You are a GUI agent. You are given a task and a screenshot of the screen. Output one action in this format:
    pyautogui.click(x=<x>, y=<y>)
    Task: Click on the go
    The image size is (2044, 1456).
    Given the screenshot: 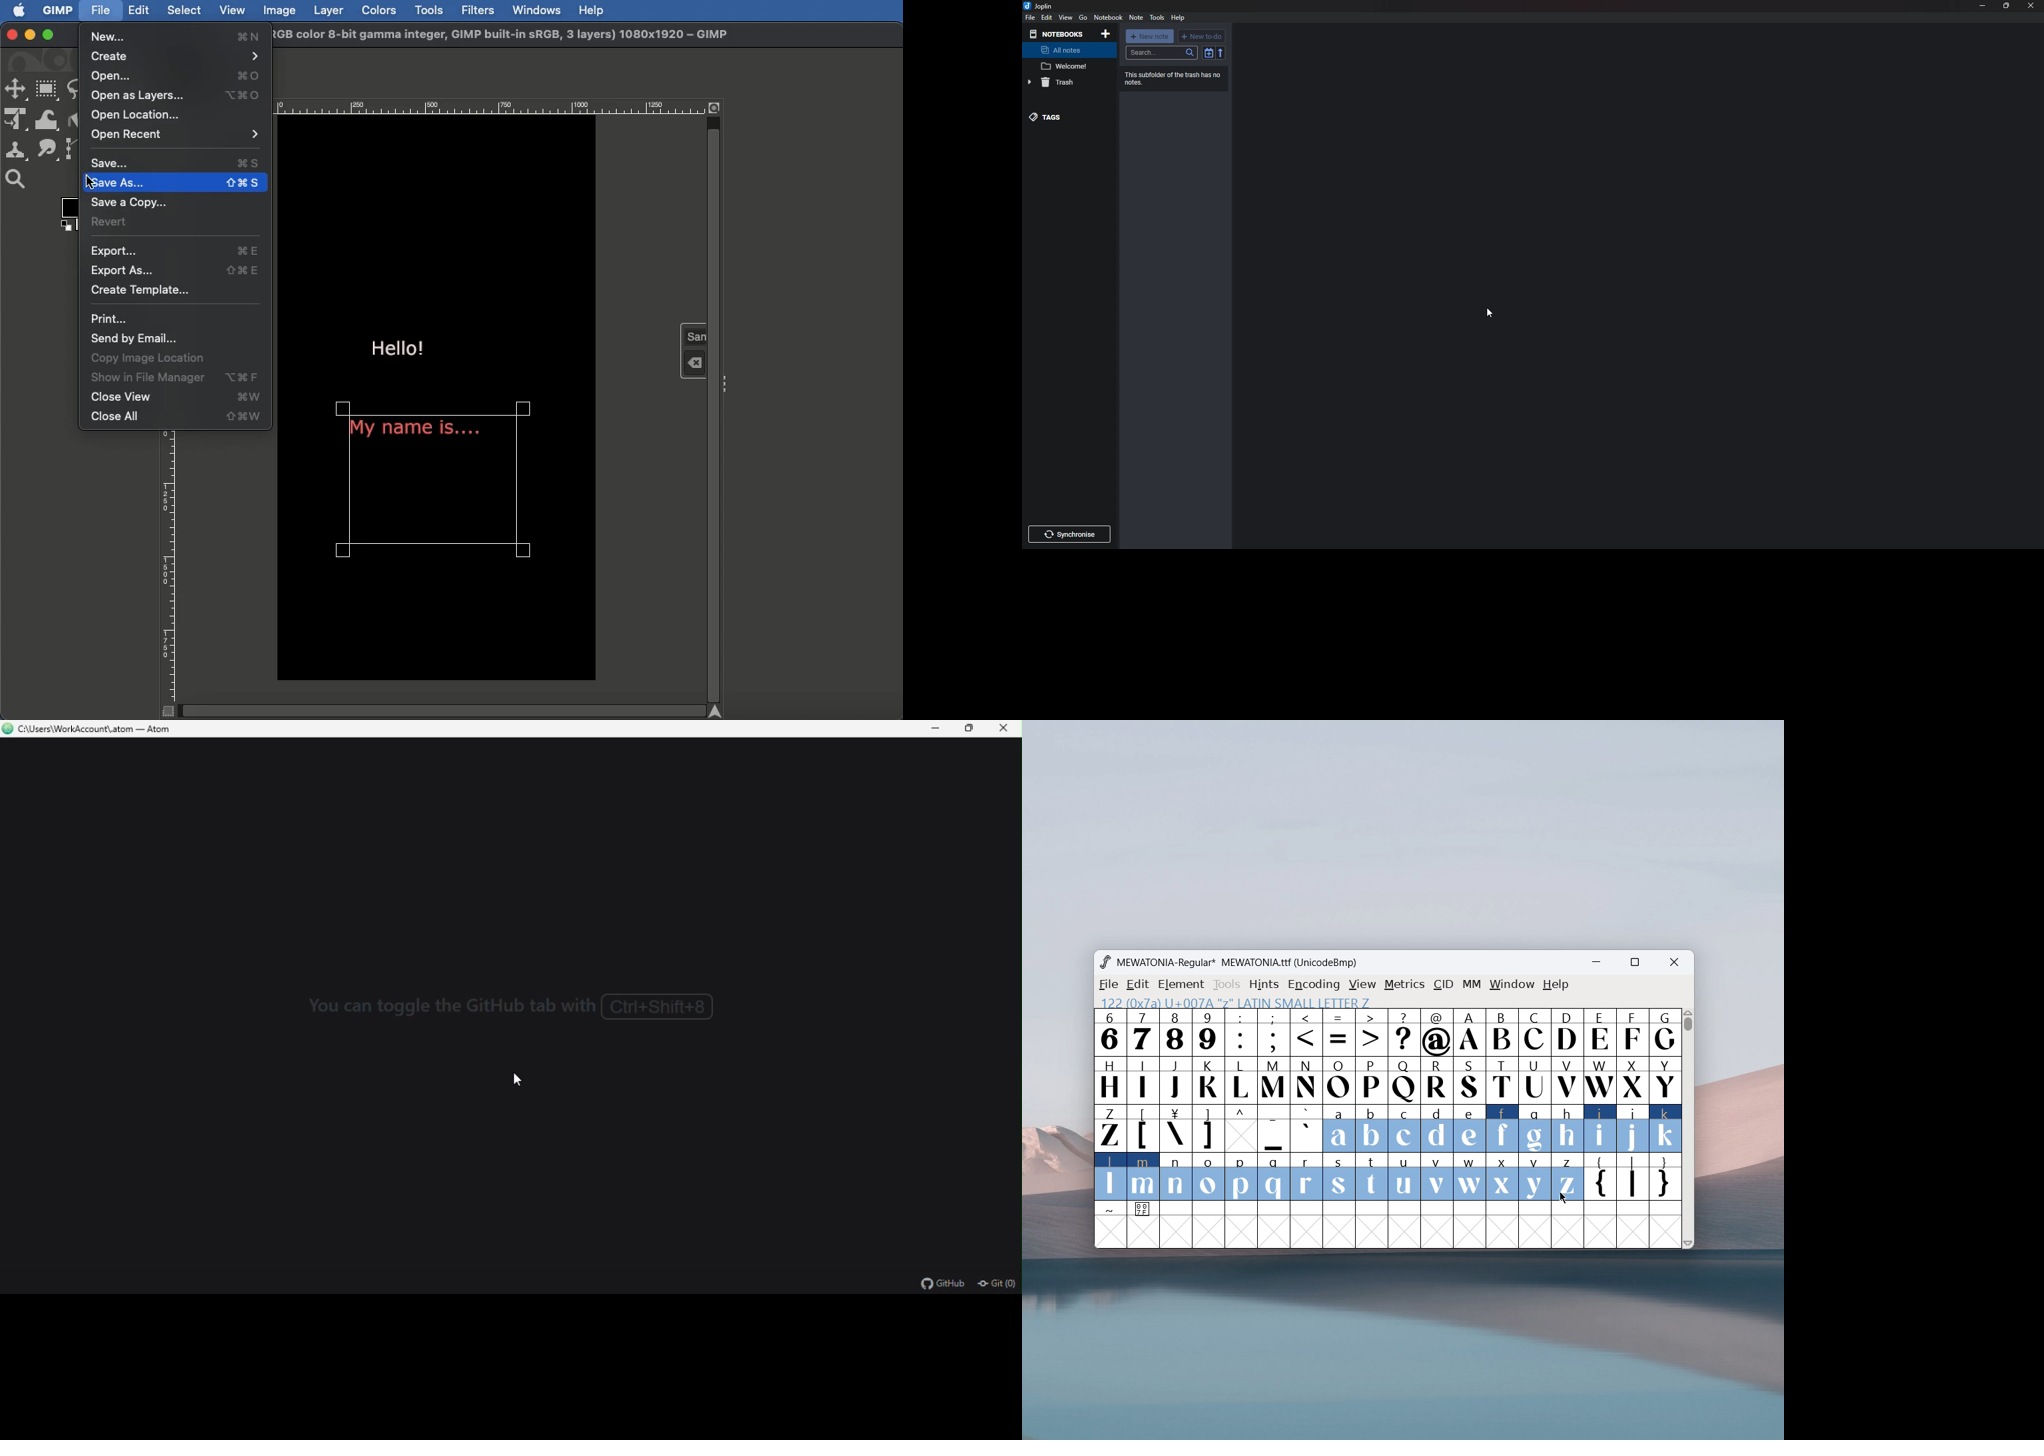 What is the action you would take?
    pyautogui.click(x=1083, y=19)
    